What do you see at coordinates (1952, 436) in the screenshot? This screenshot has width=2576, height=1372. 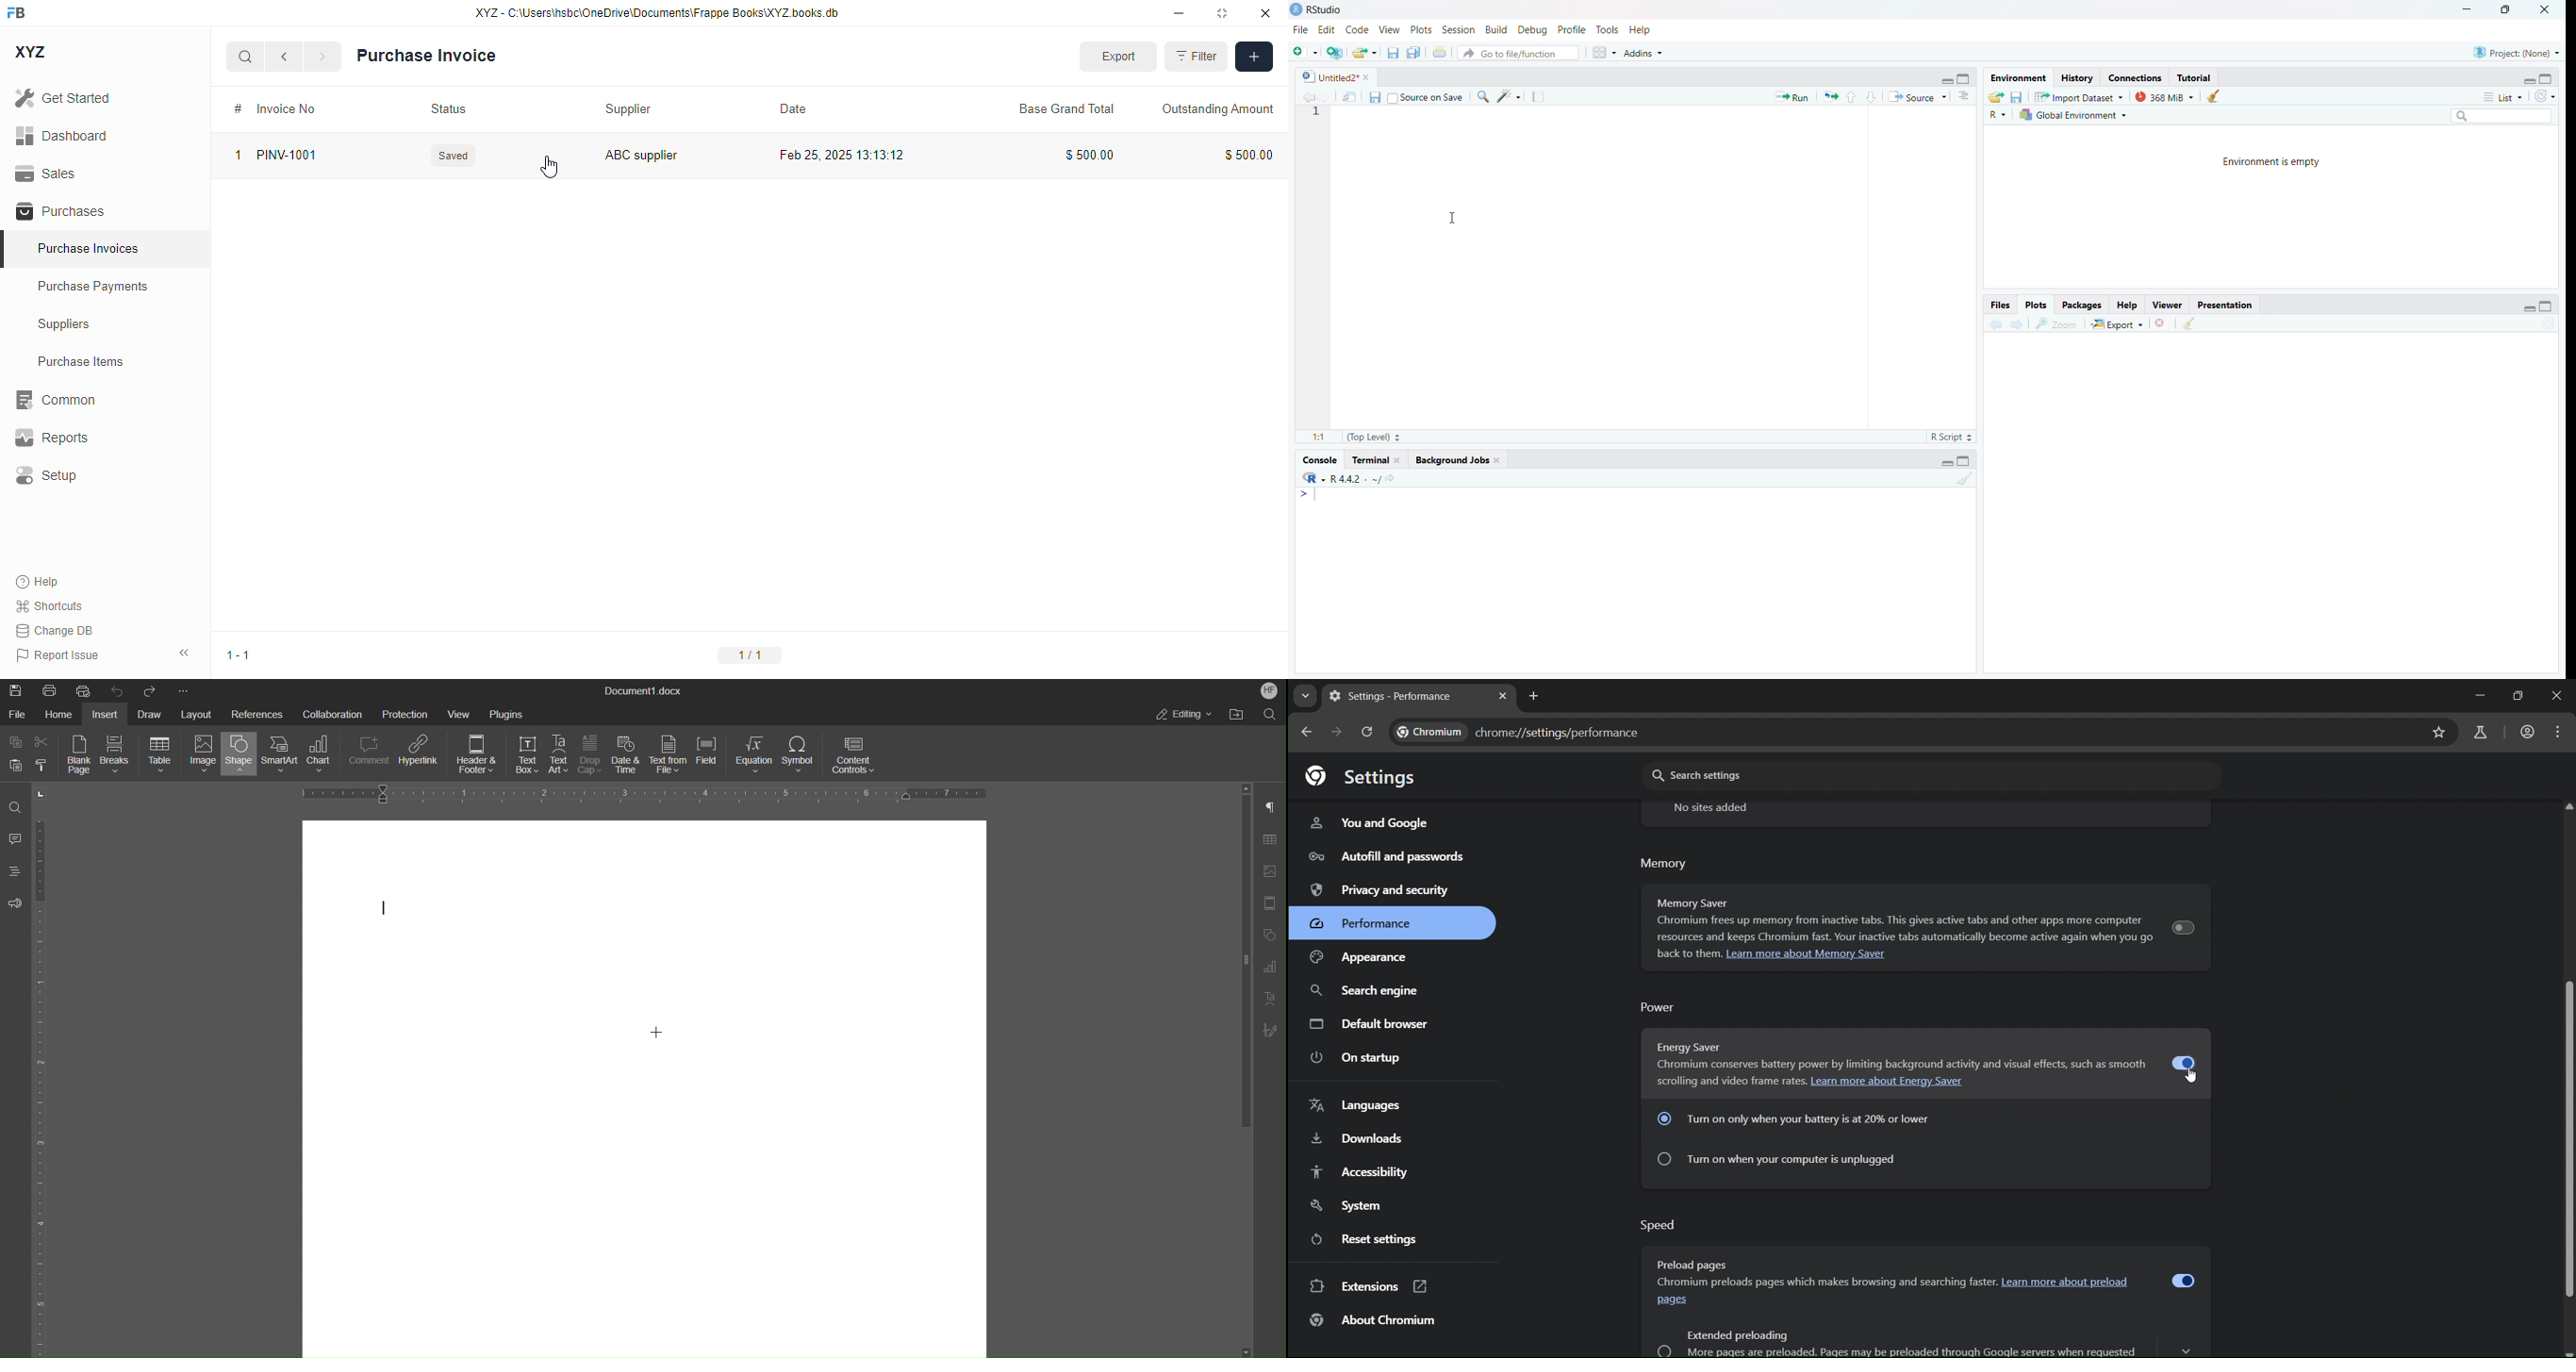 I see `R Script =` at bounding box center [1952, 436].